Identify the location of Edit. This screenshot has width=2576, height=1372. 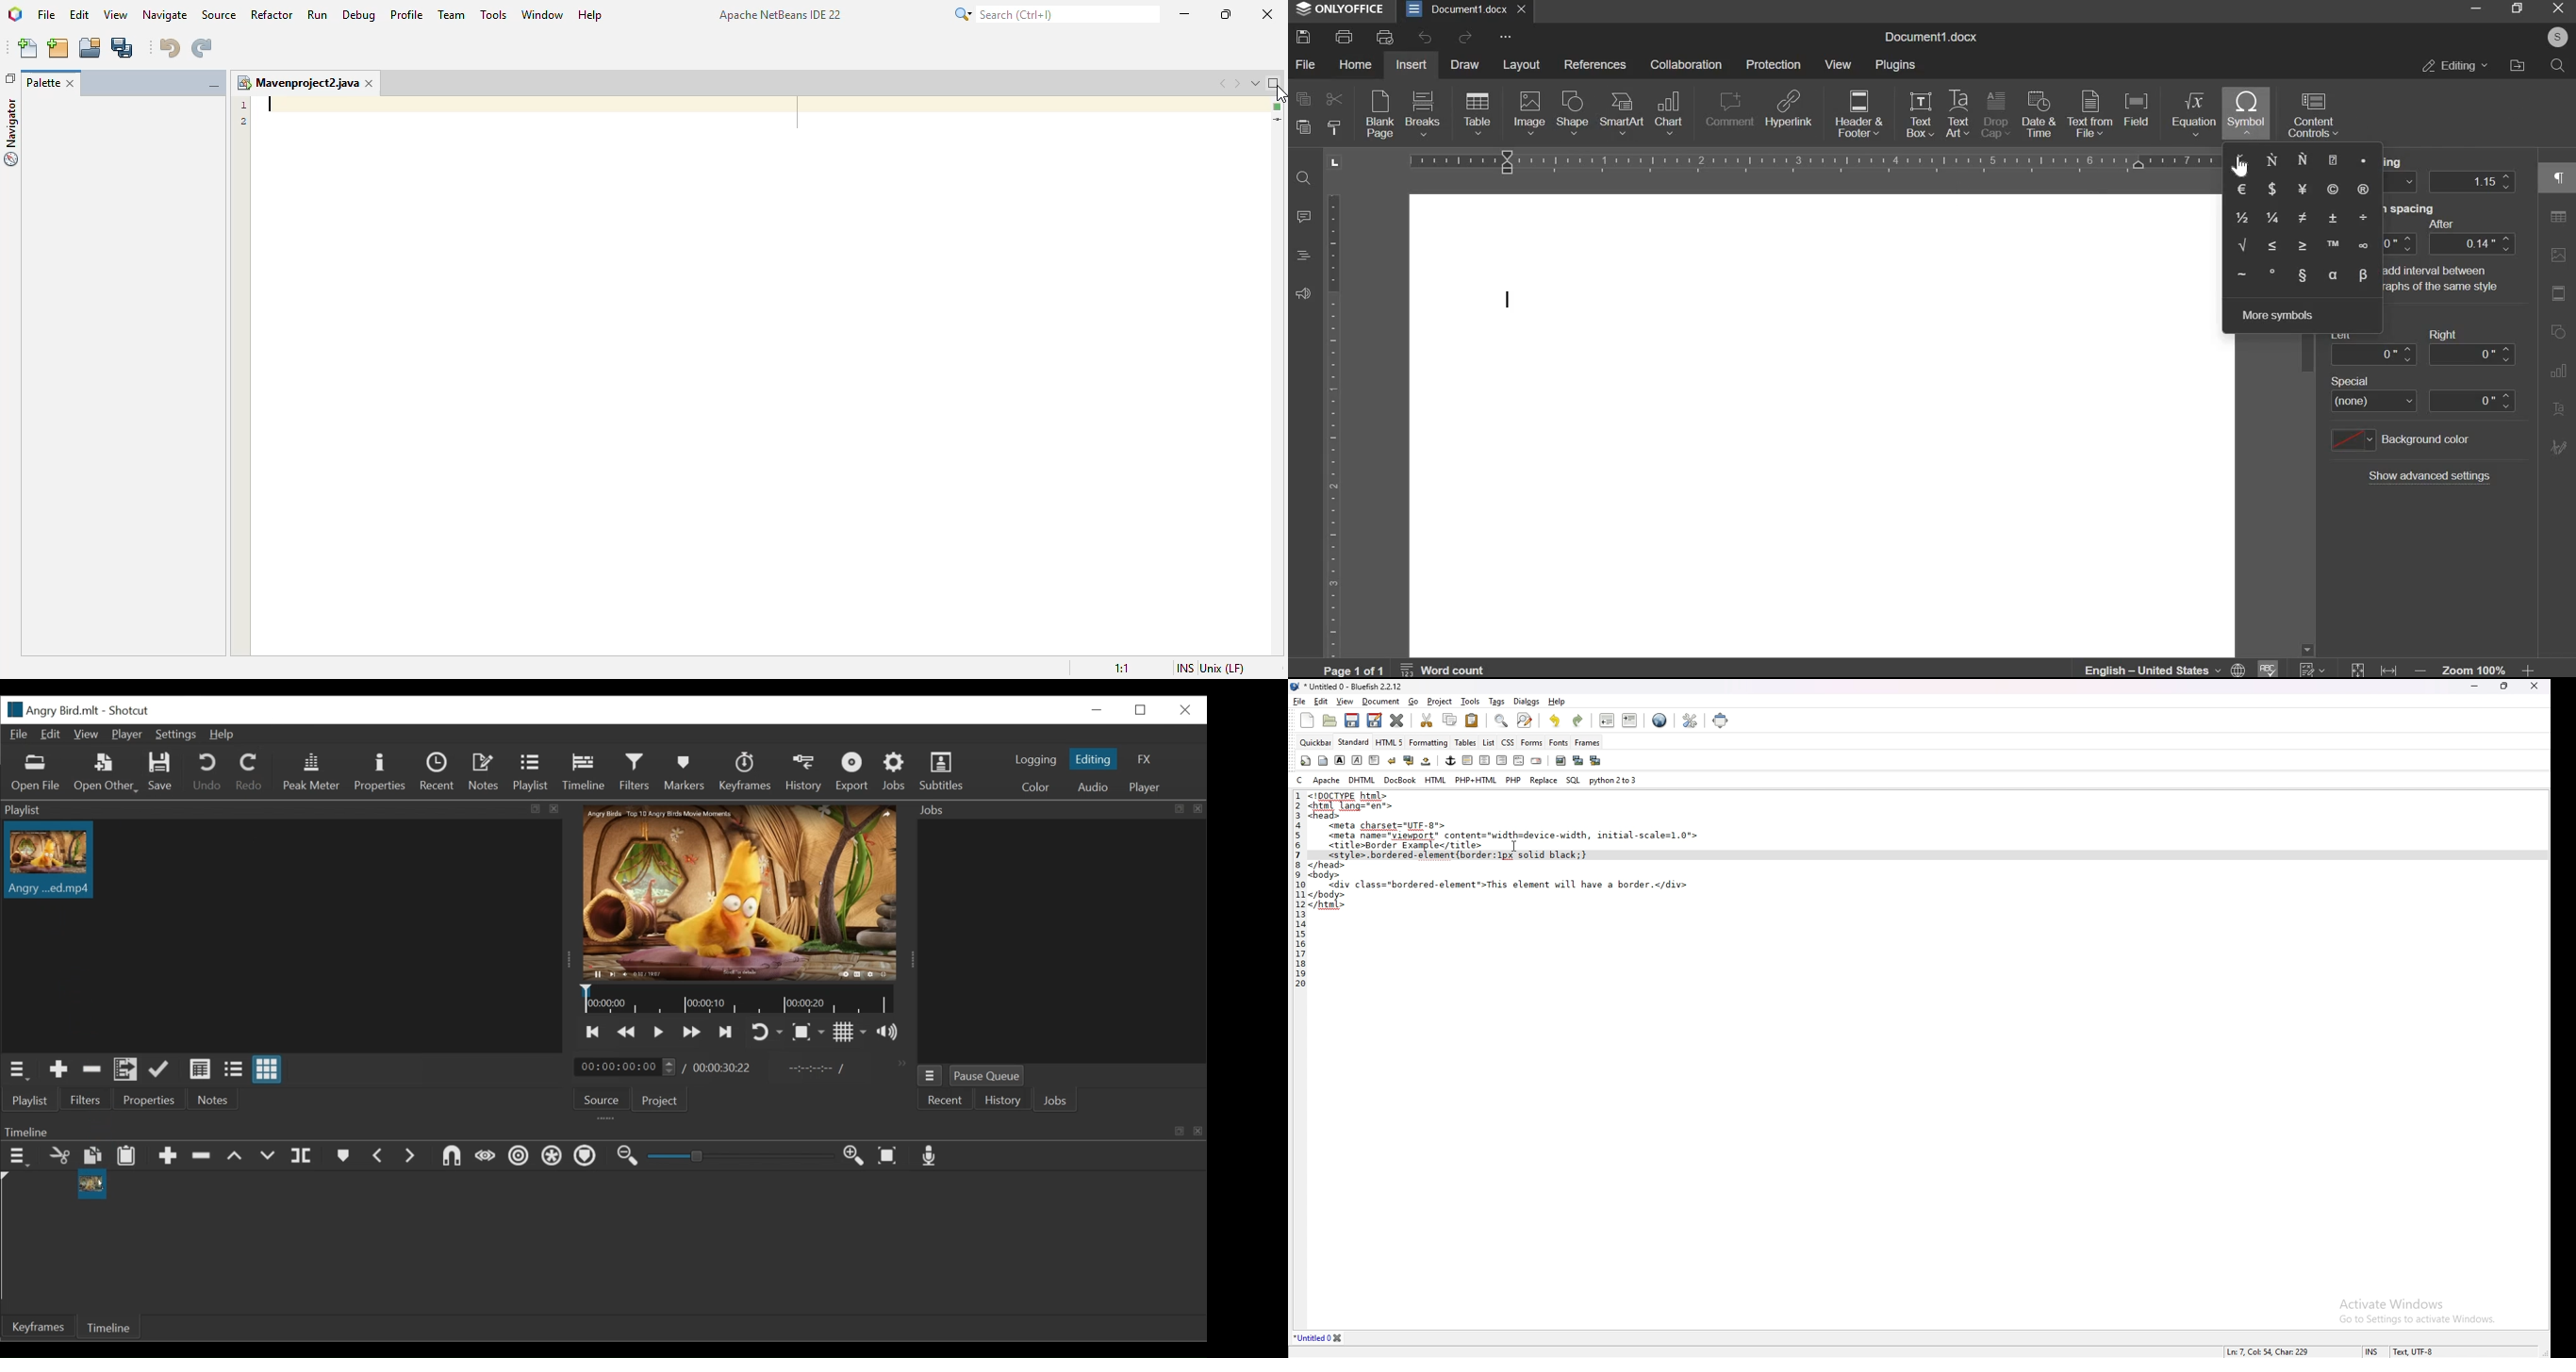
(51, 735).